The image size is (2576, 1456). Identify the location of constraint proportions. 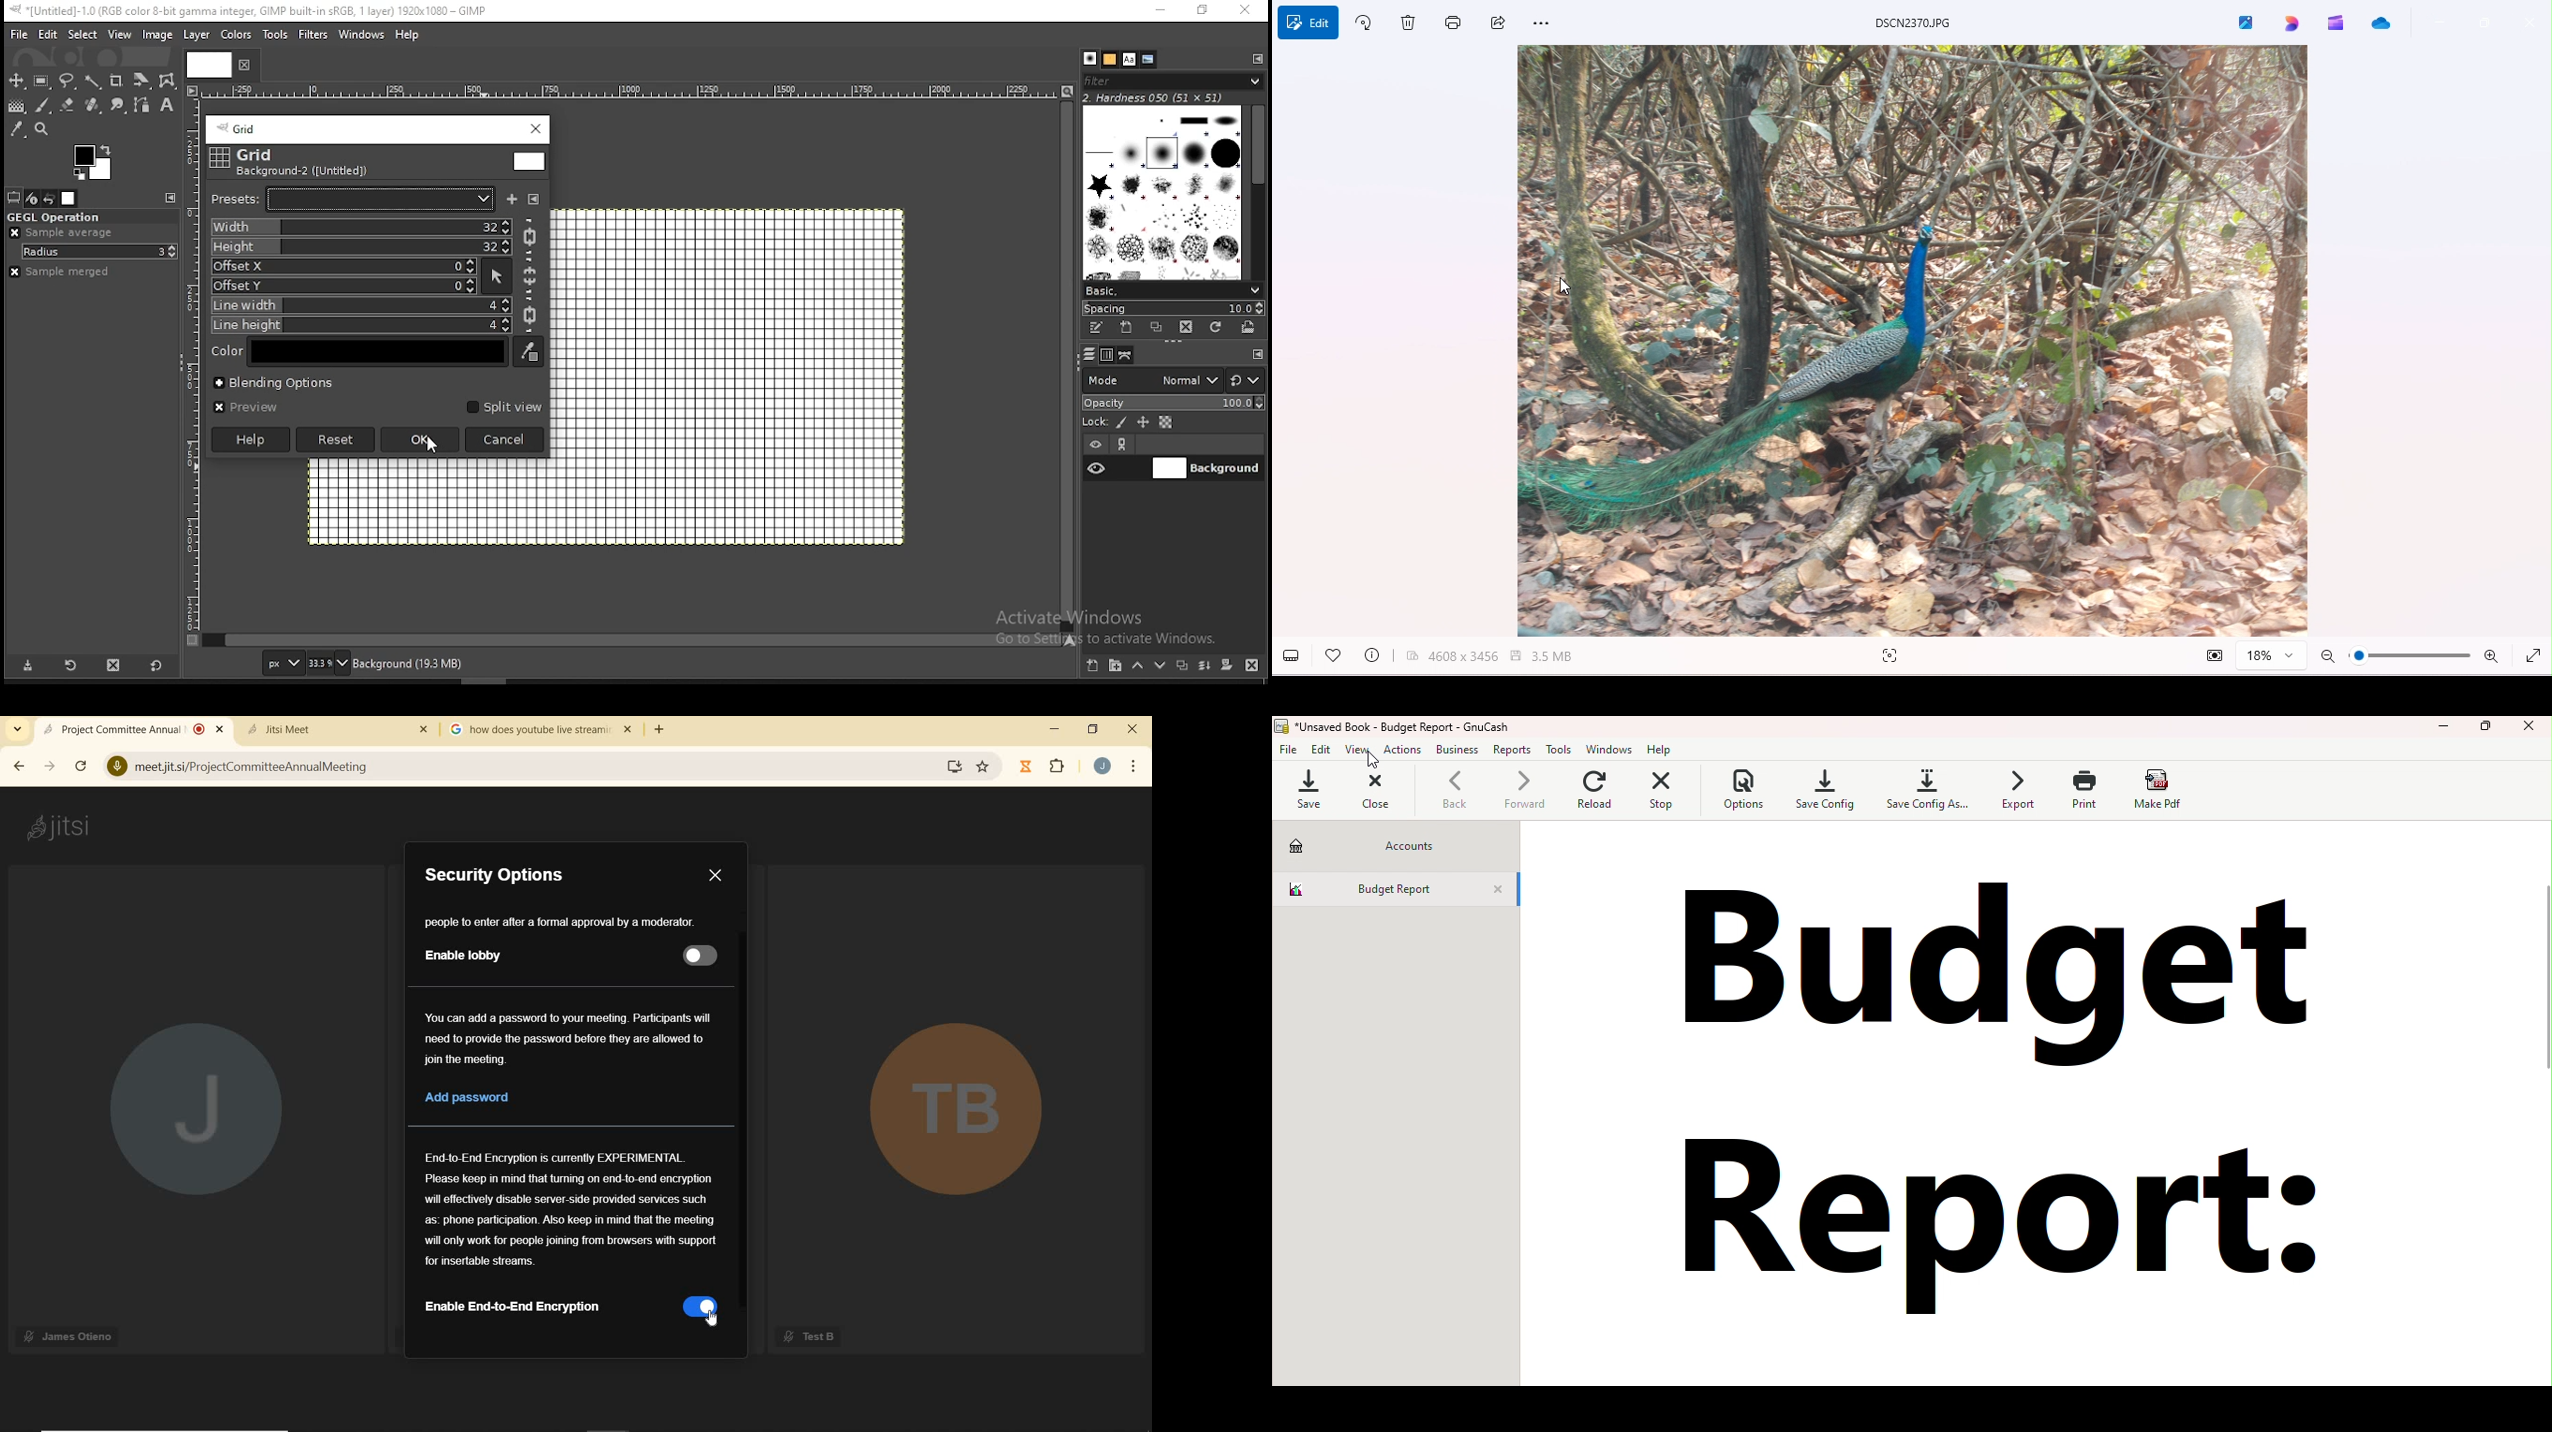
(532, 276).